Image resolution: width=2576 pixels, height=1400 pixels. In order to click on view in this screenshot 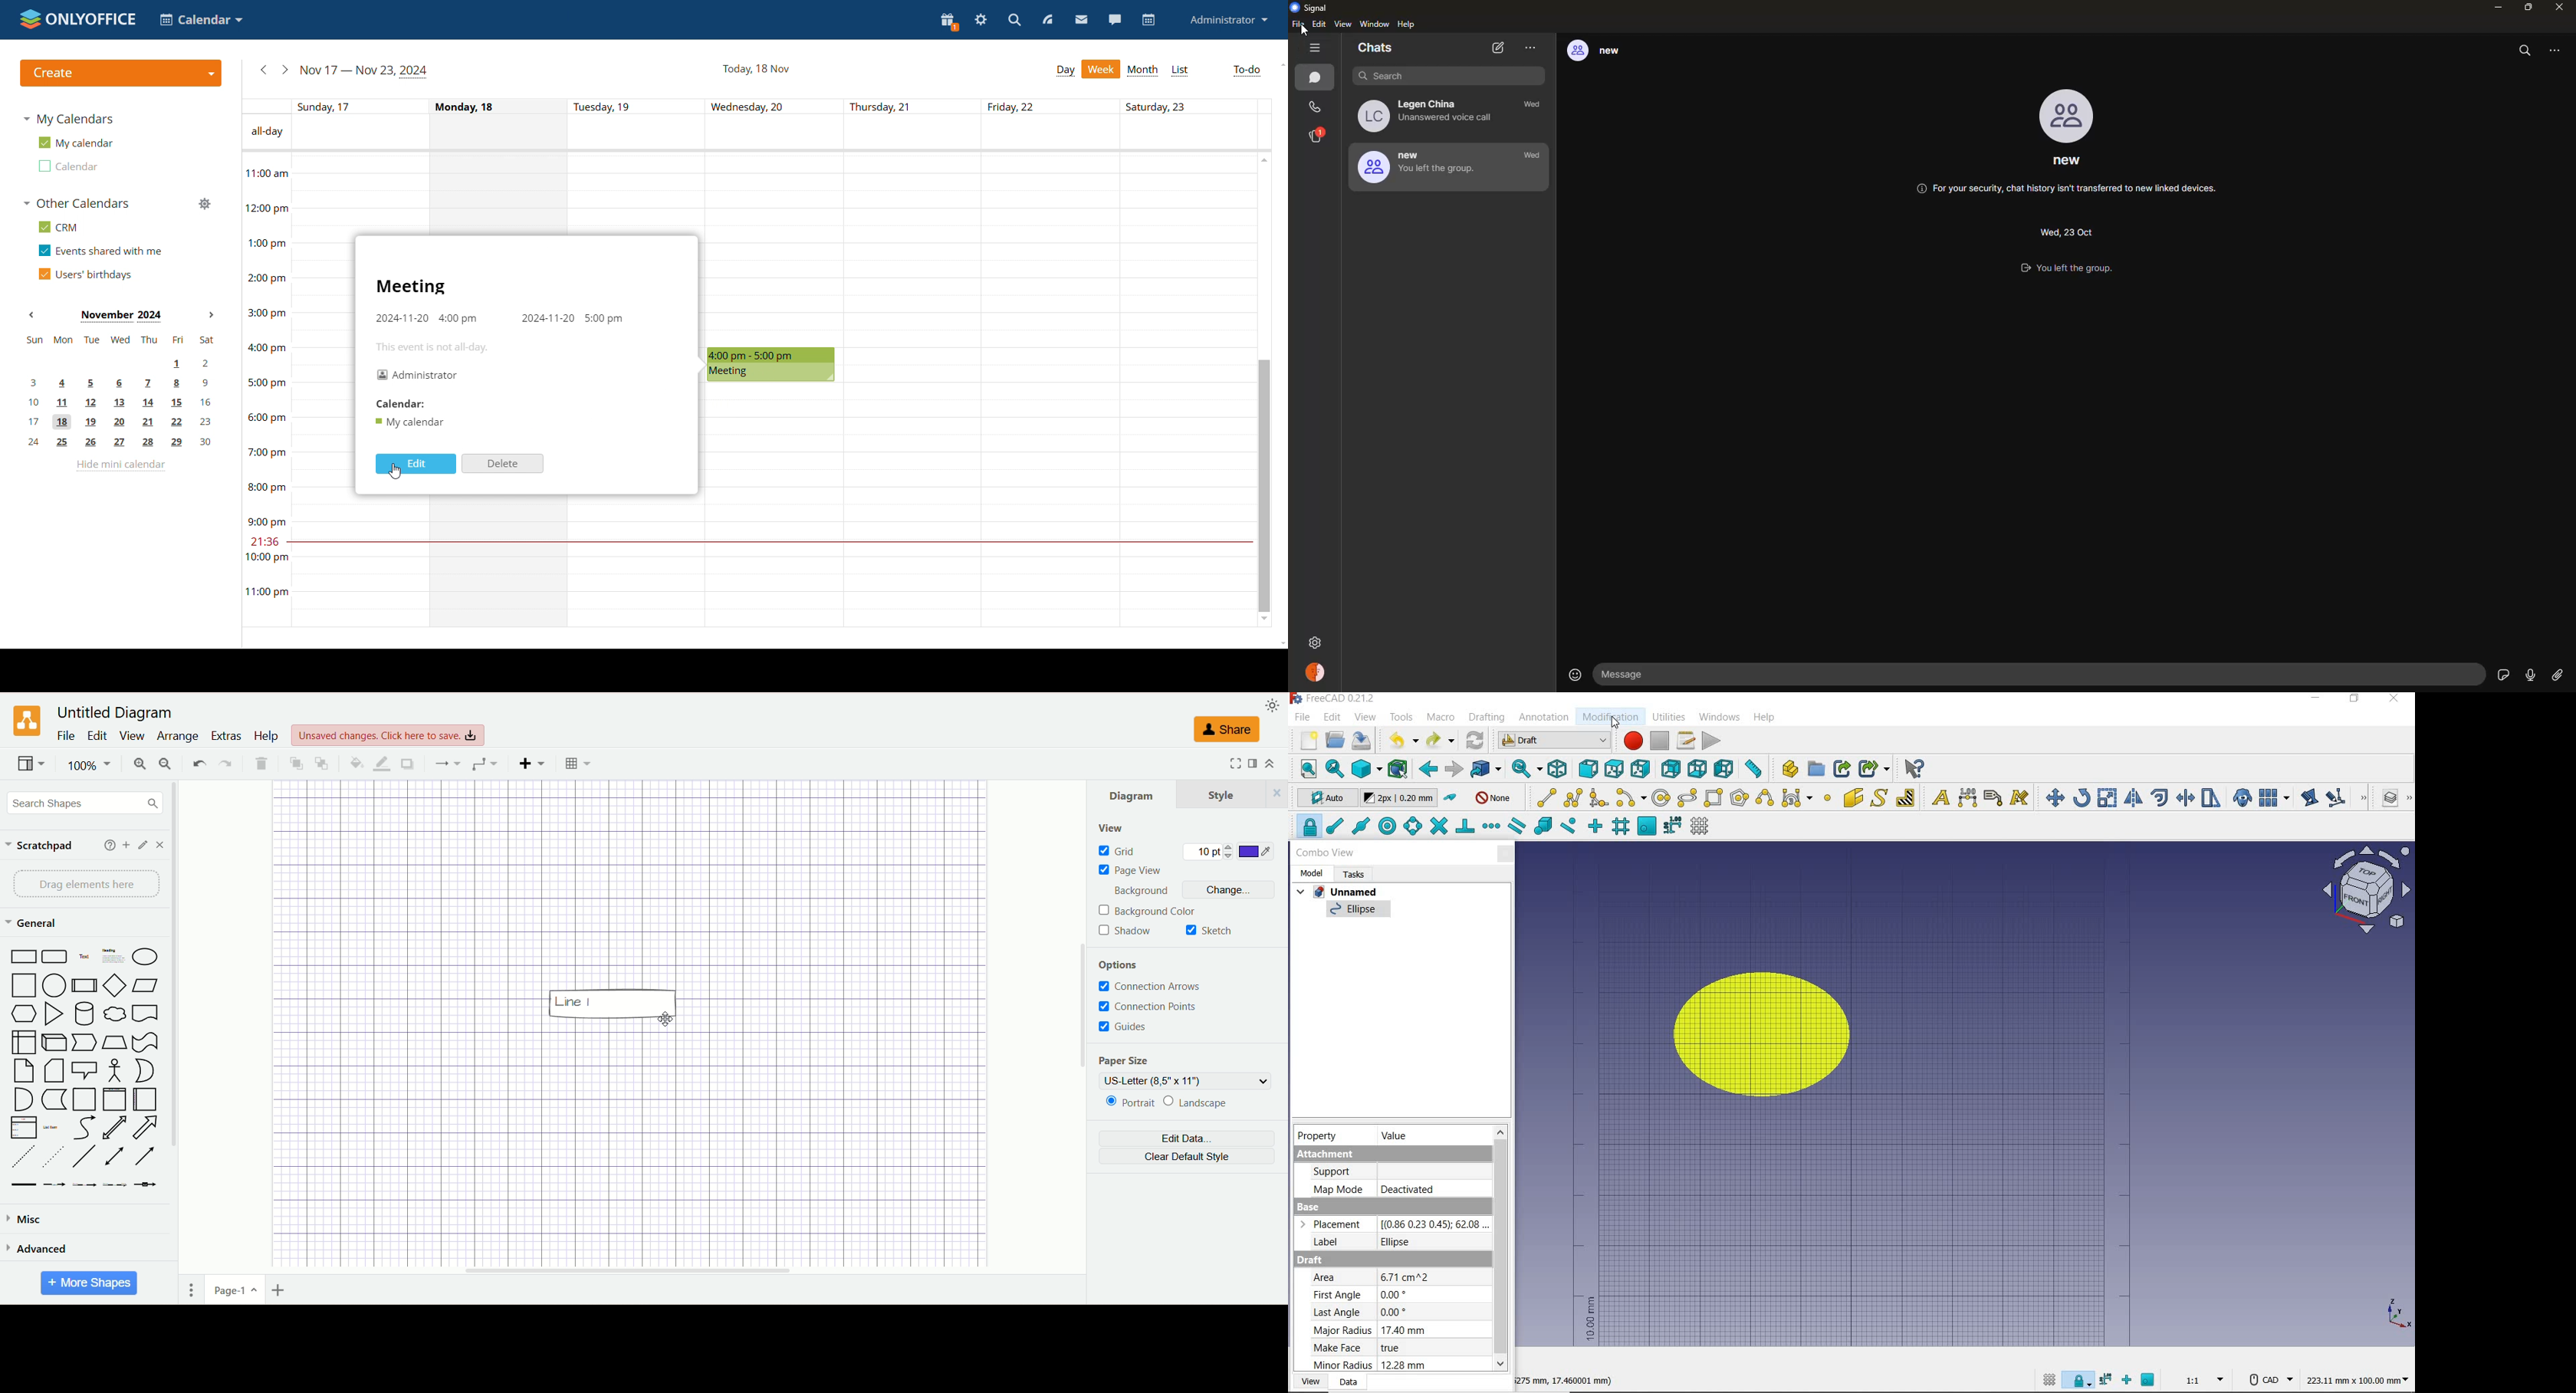, I will do `click(132, 736)`.